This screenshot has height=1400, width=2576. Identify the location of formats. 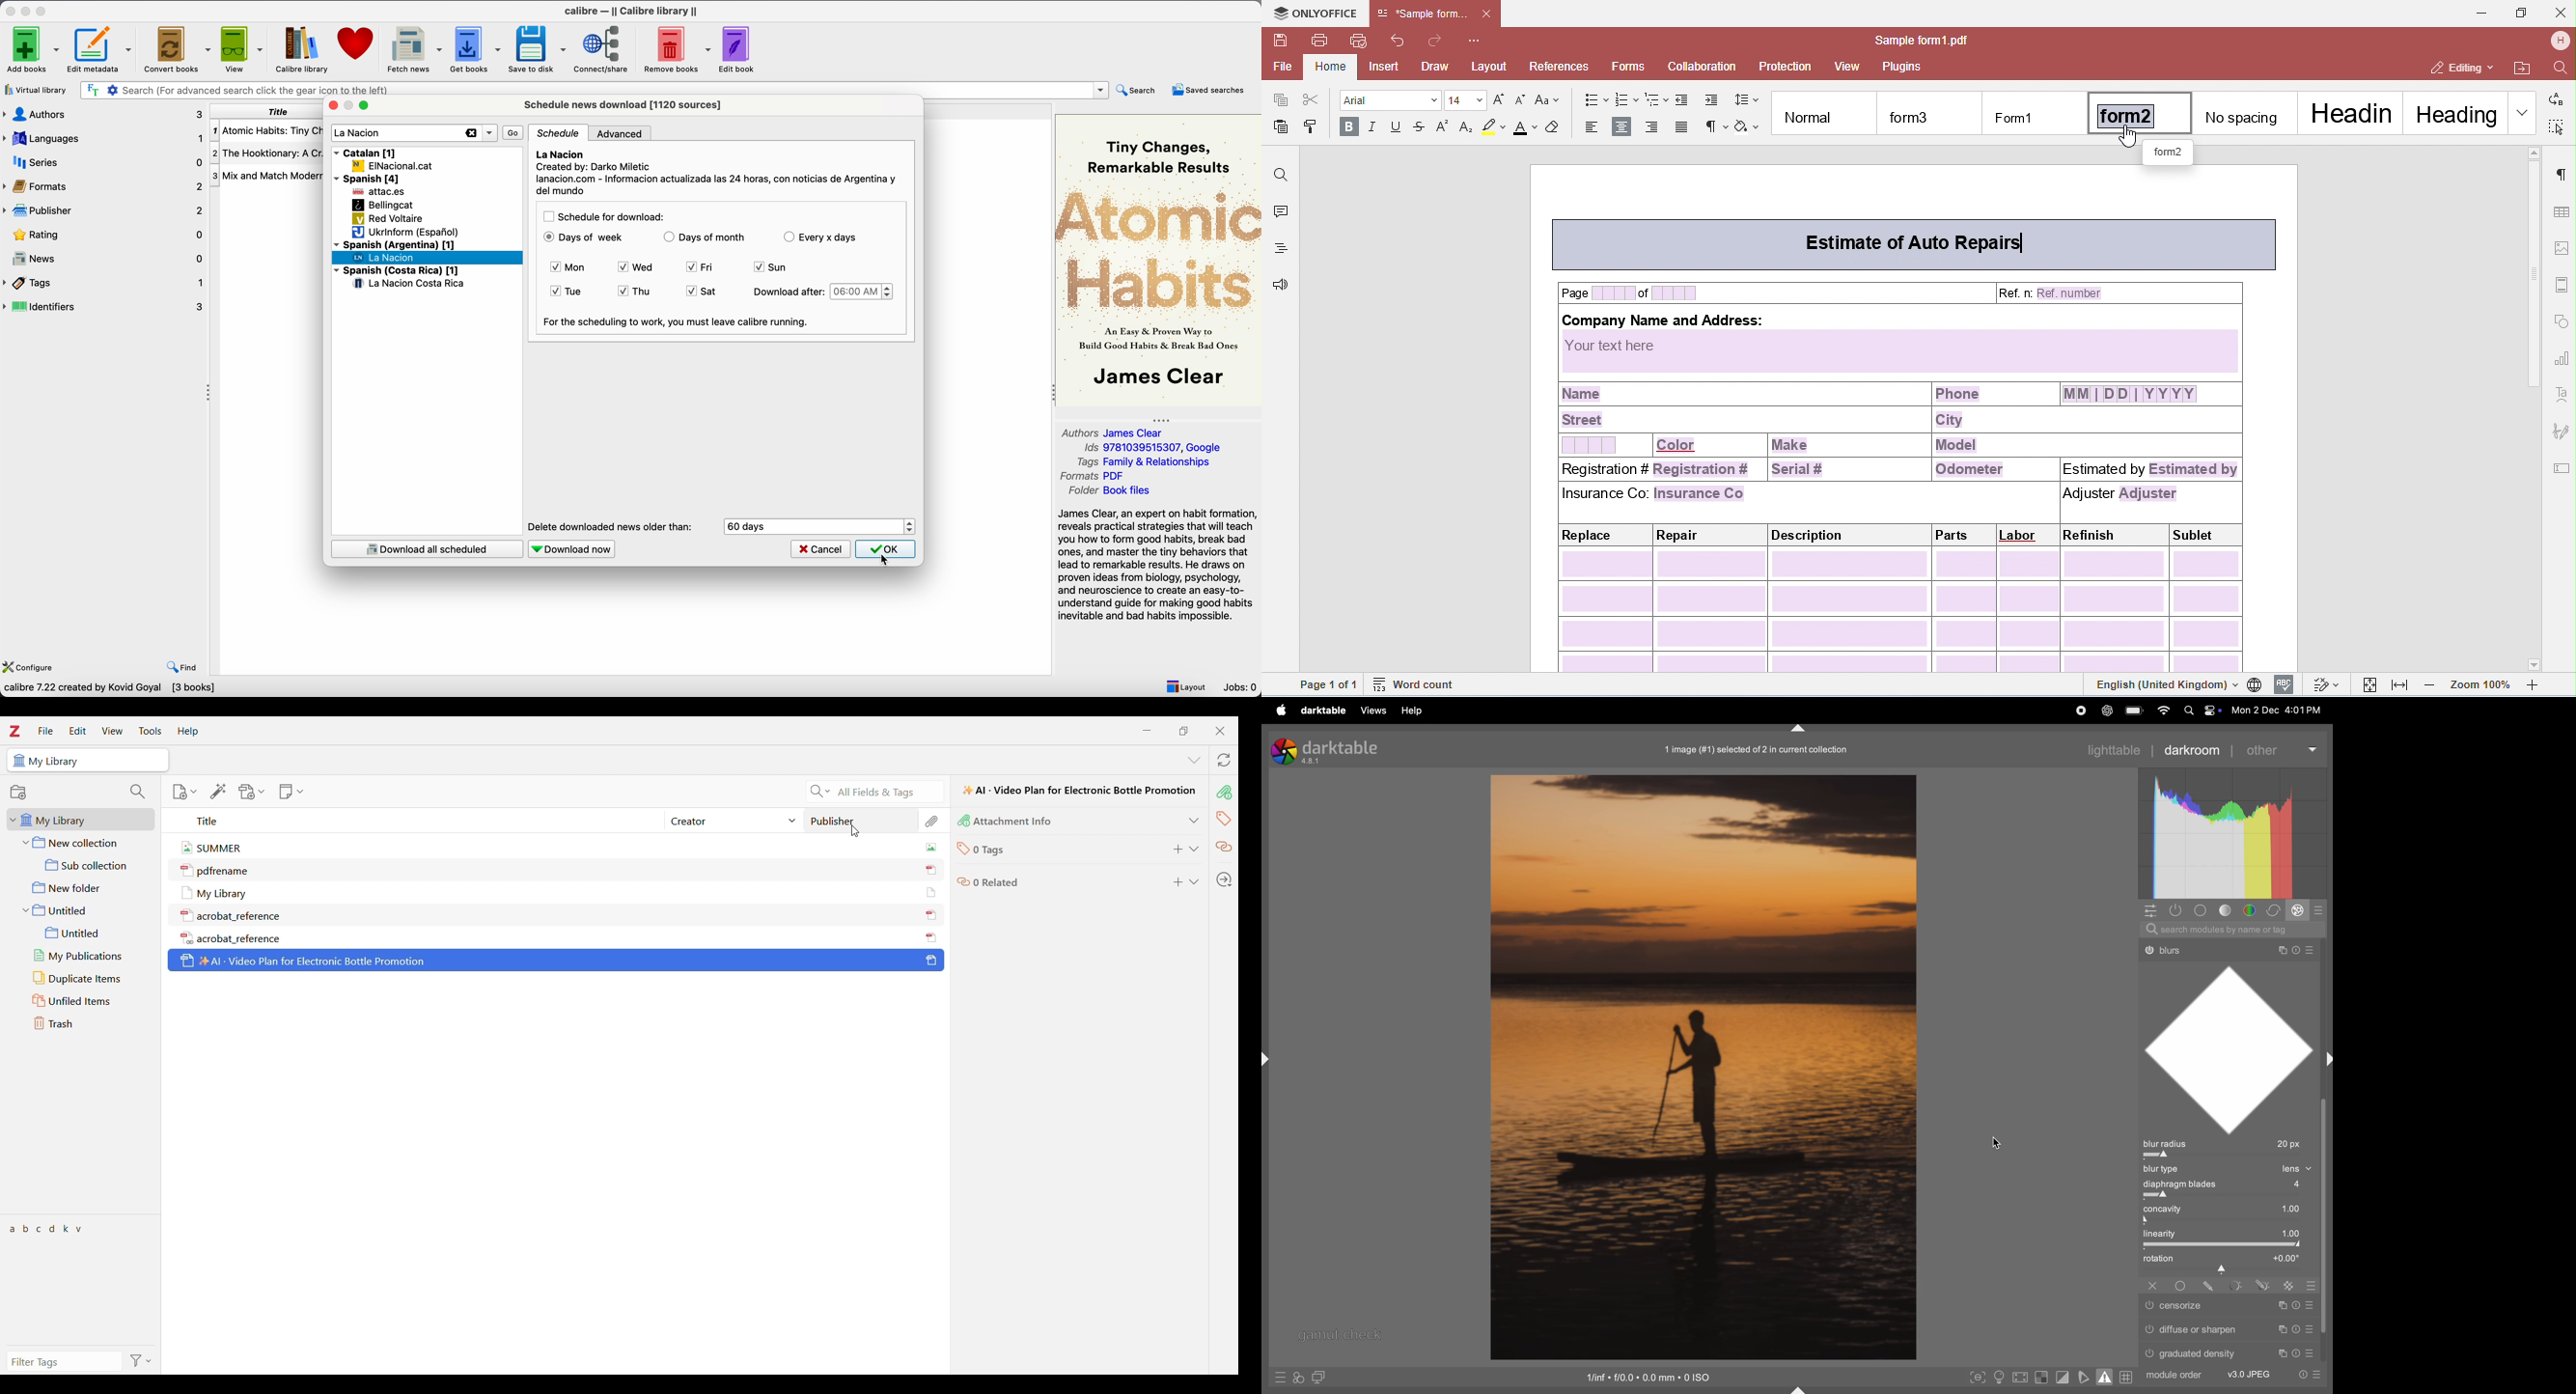
(102, 185).